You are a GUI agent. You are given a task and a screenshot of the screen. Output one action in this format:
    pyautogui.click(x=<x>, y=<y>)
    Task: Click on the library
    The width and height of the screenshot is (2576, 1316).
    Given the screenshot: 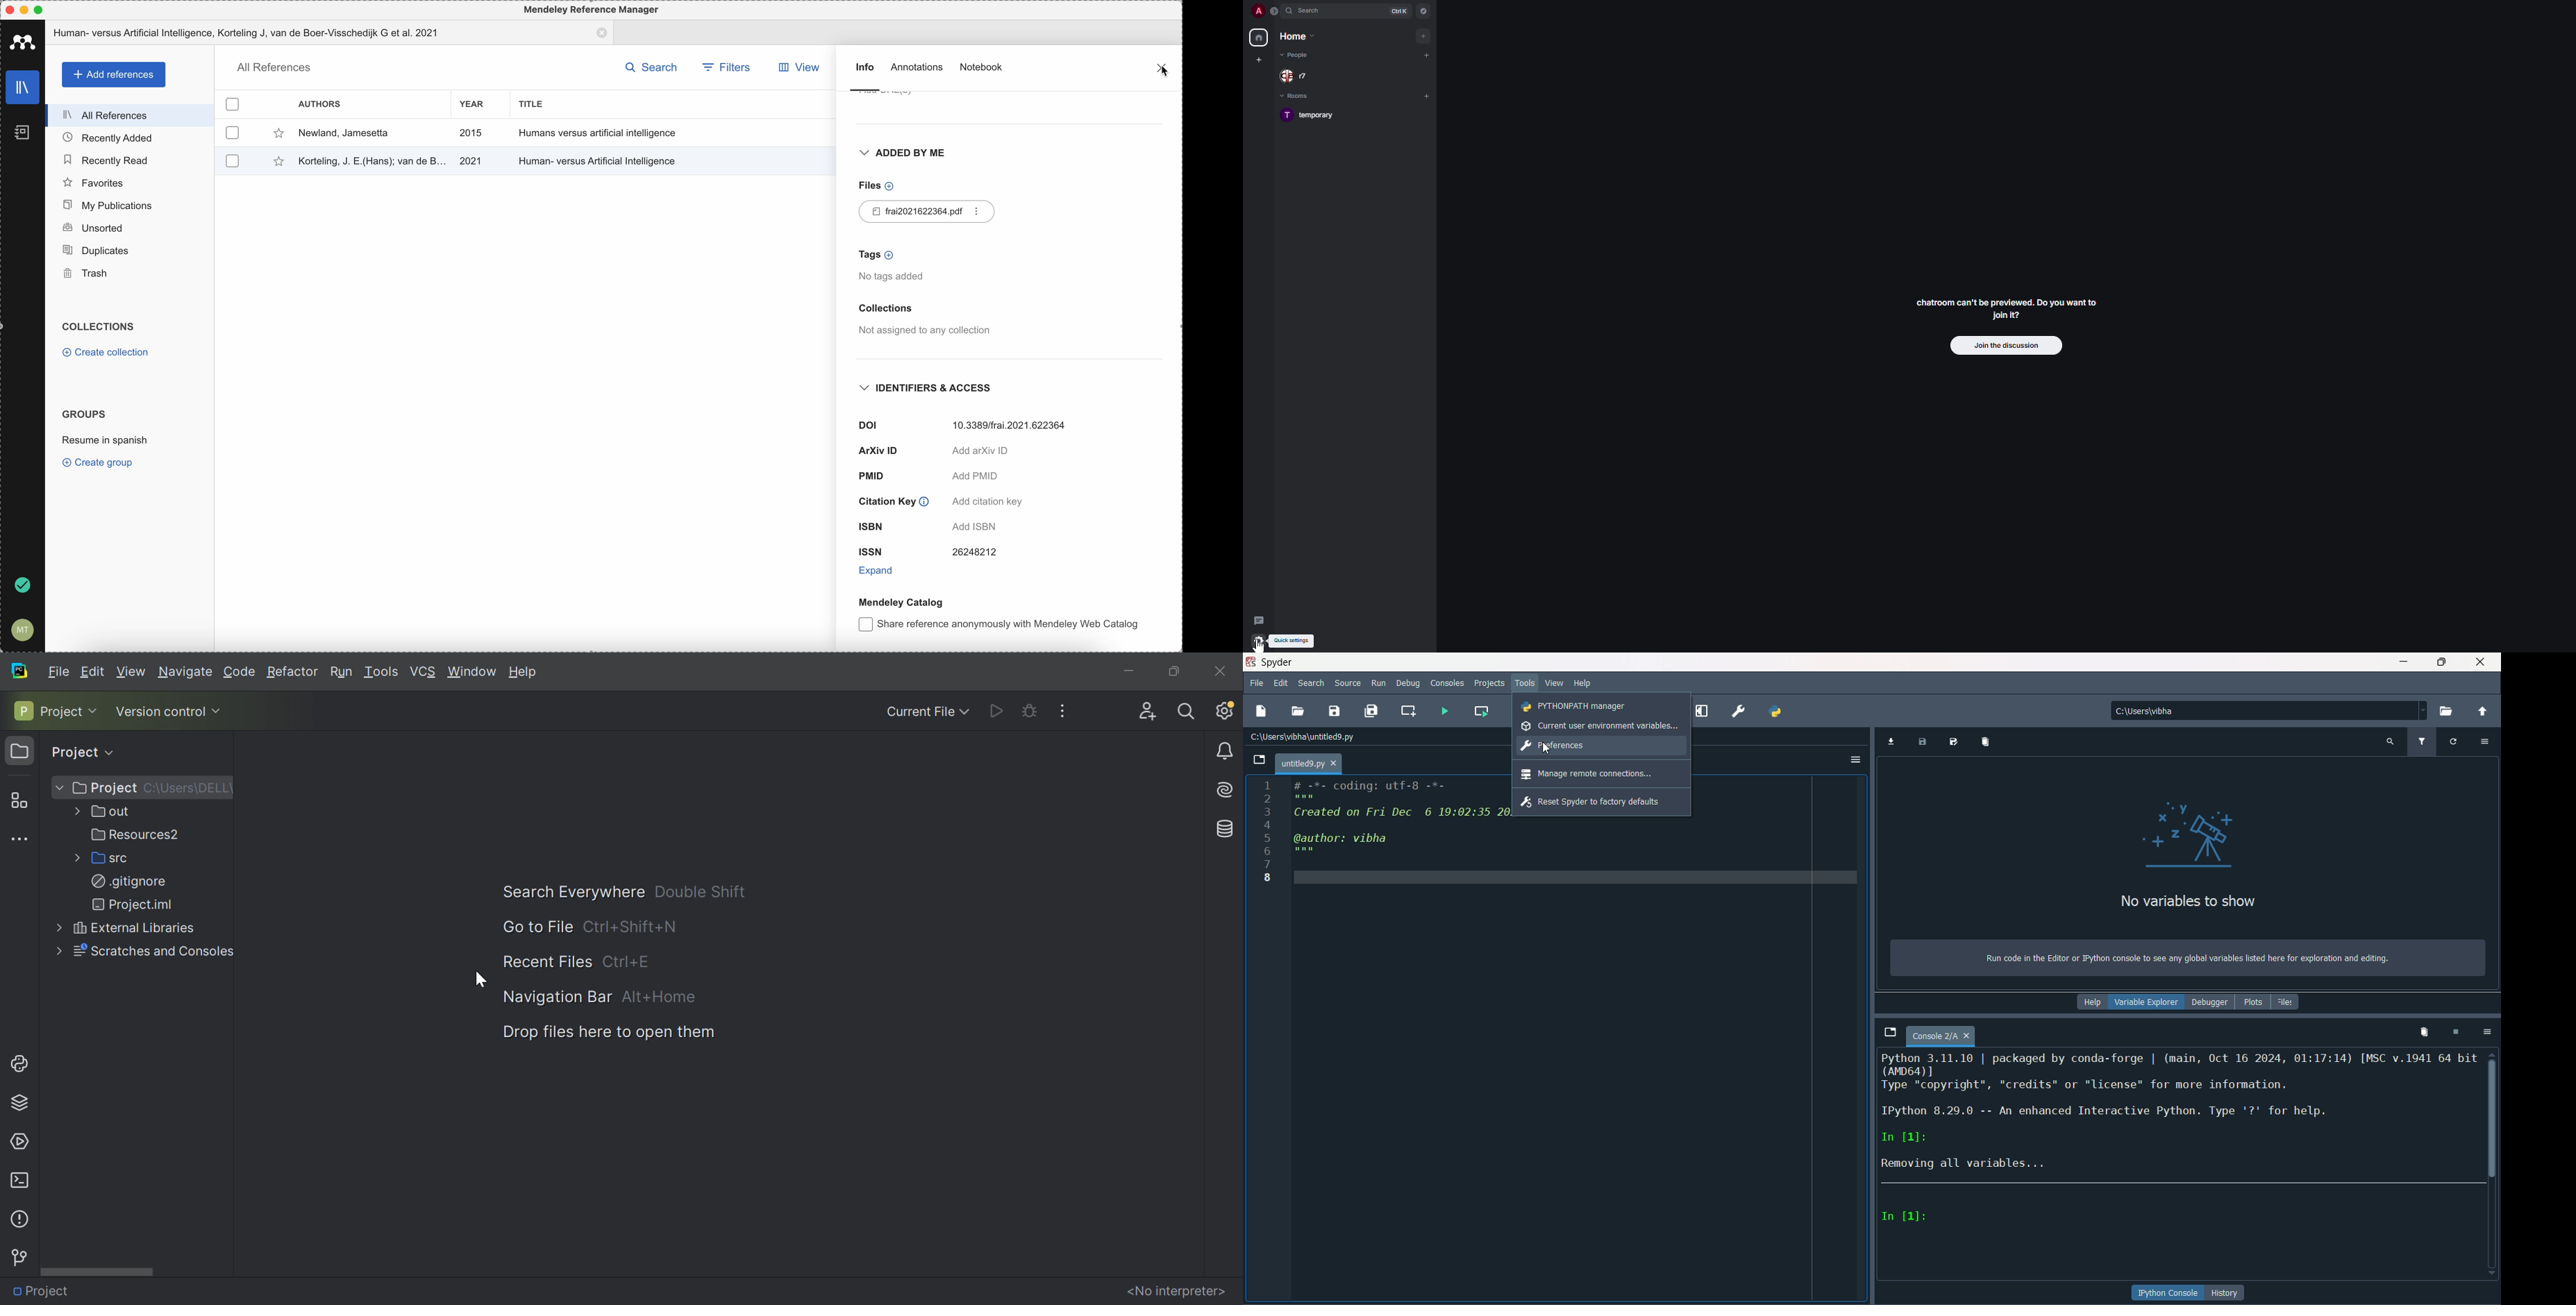 What is the action you would take?
    pyautogui.click(x=20, y=88)
    